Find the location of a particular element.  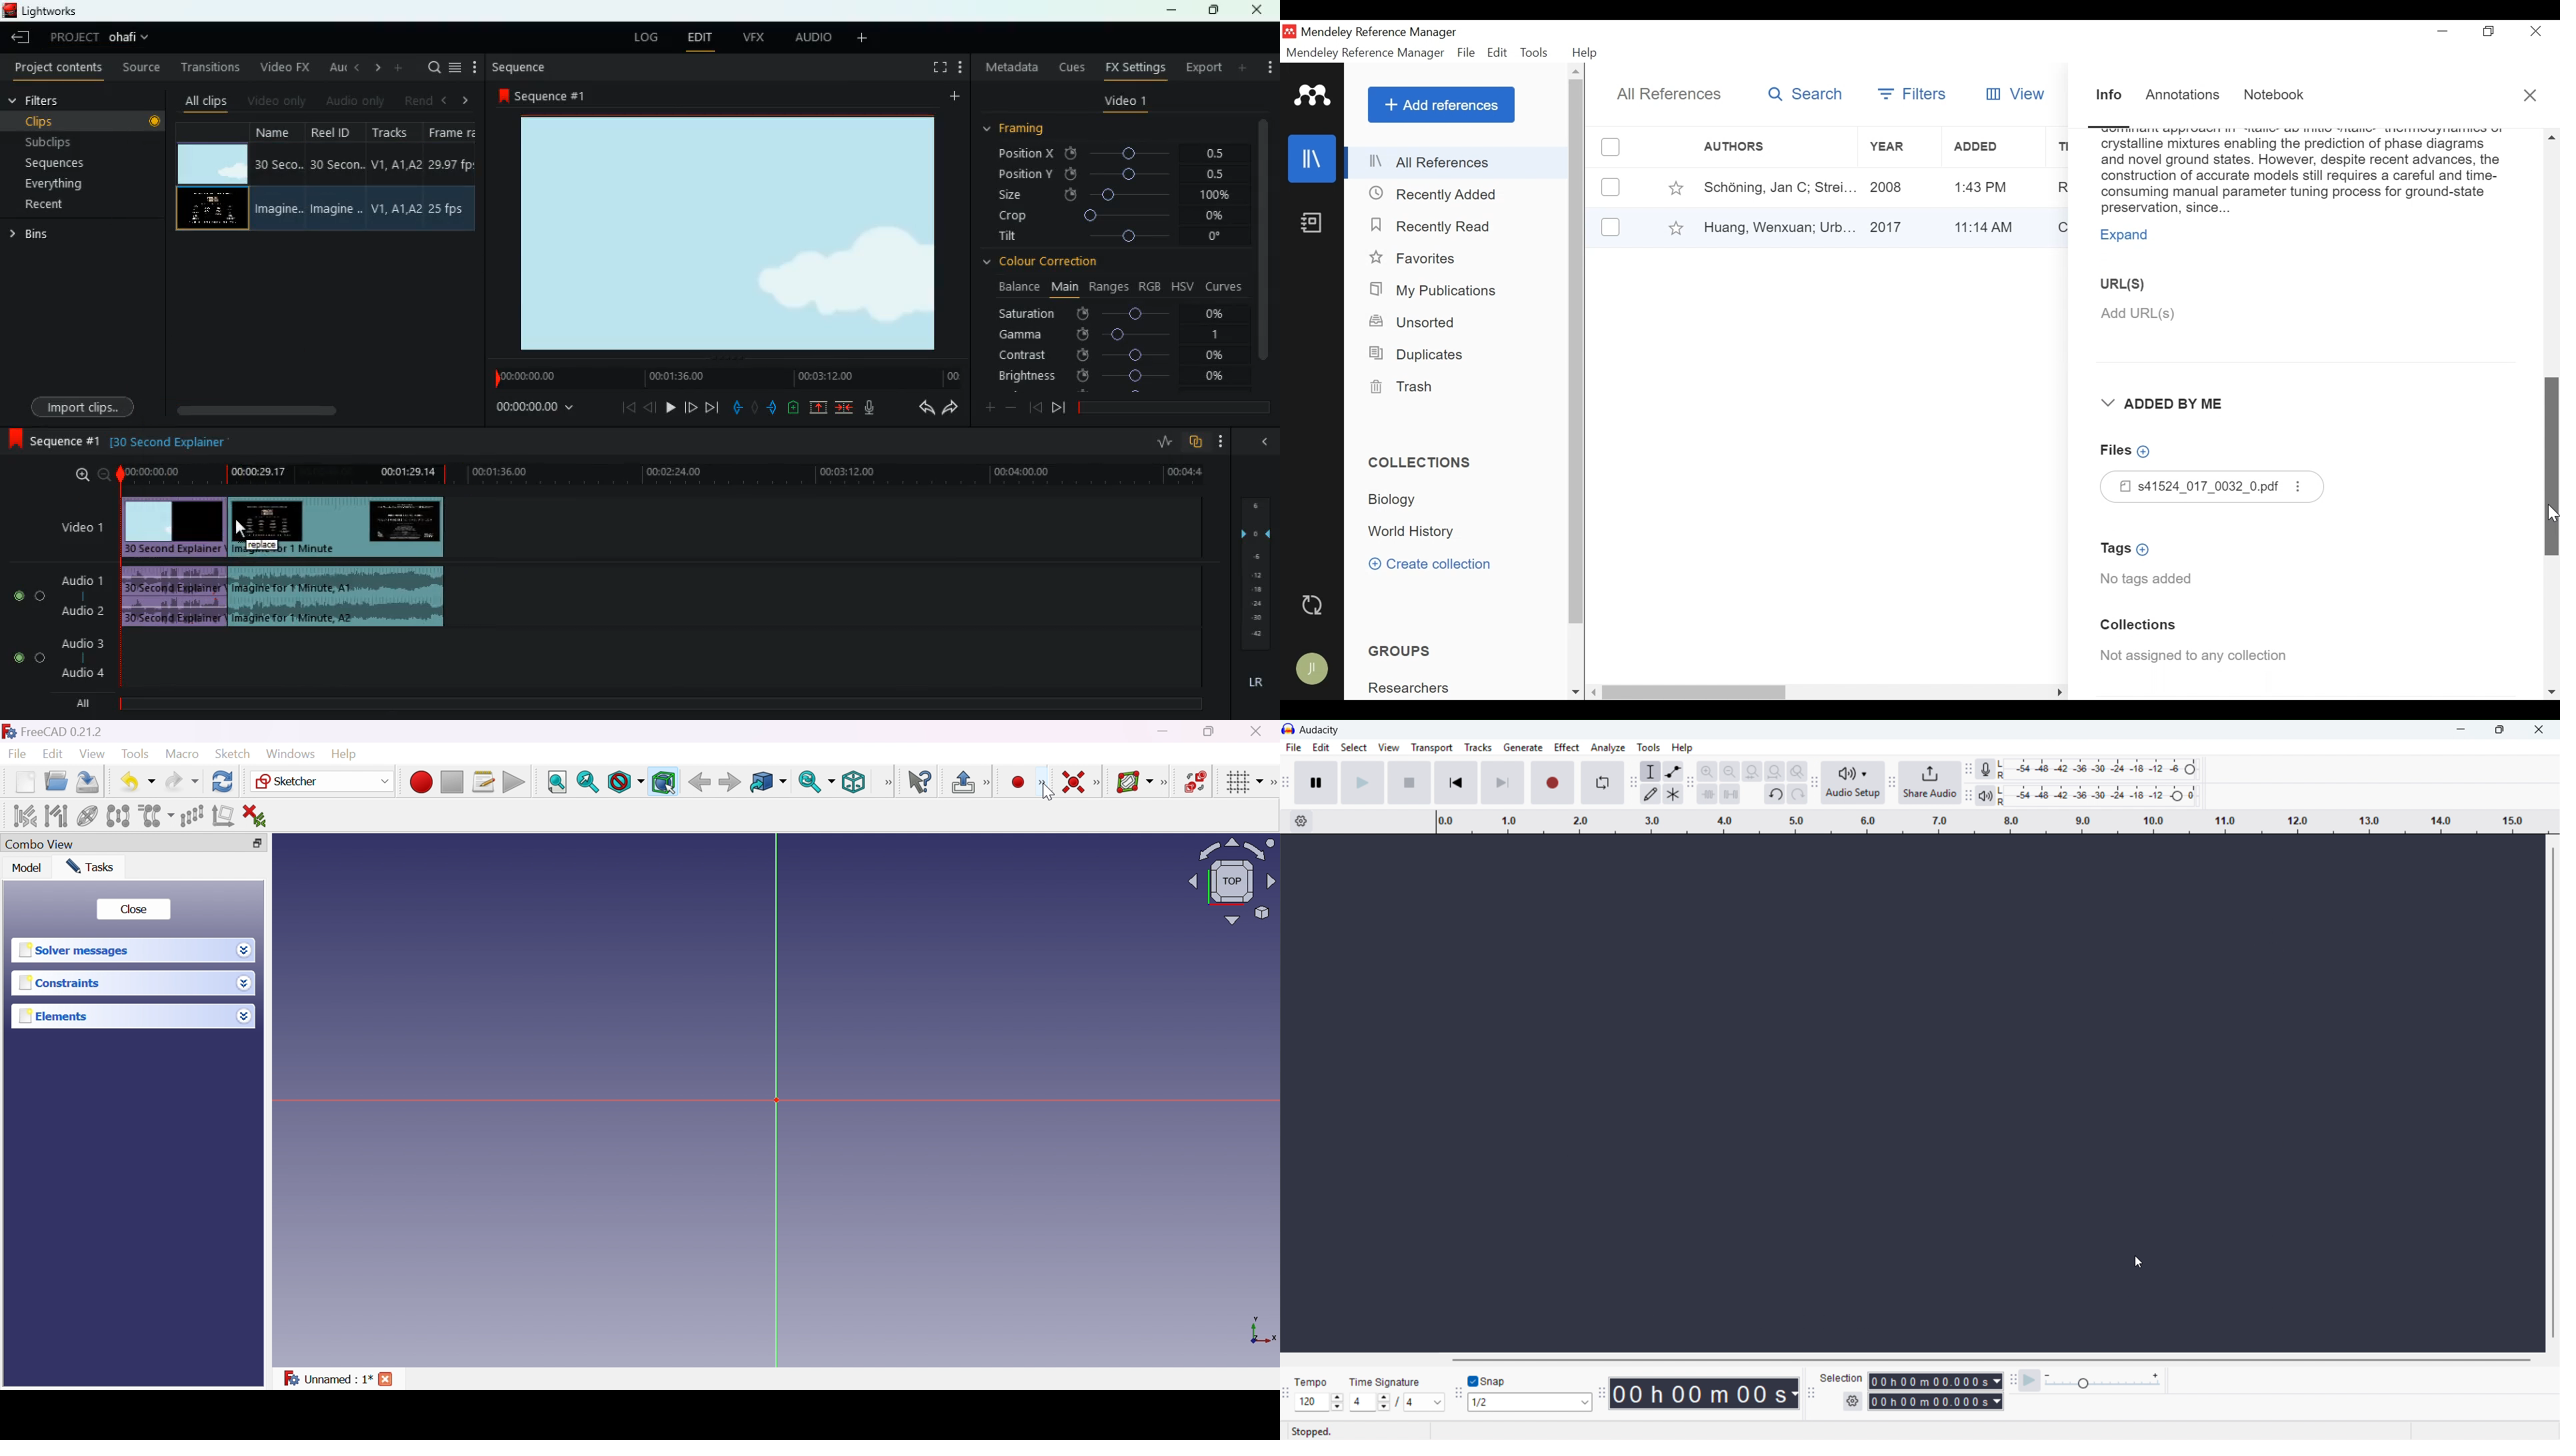

crop is located at coordinates (1114, 217).